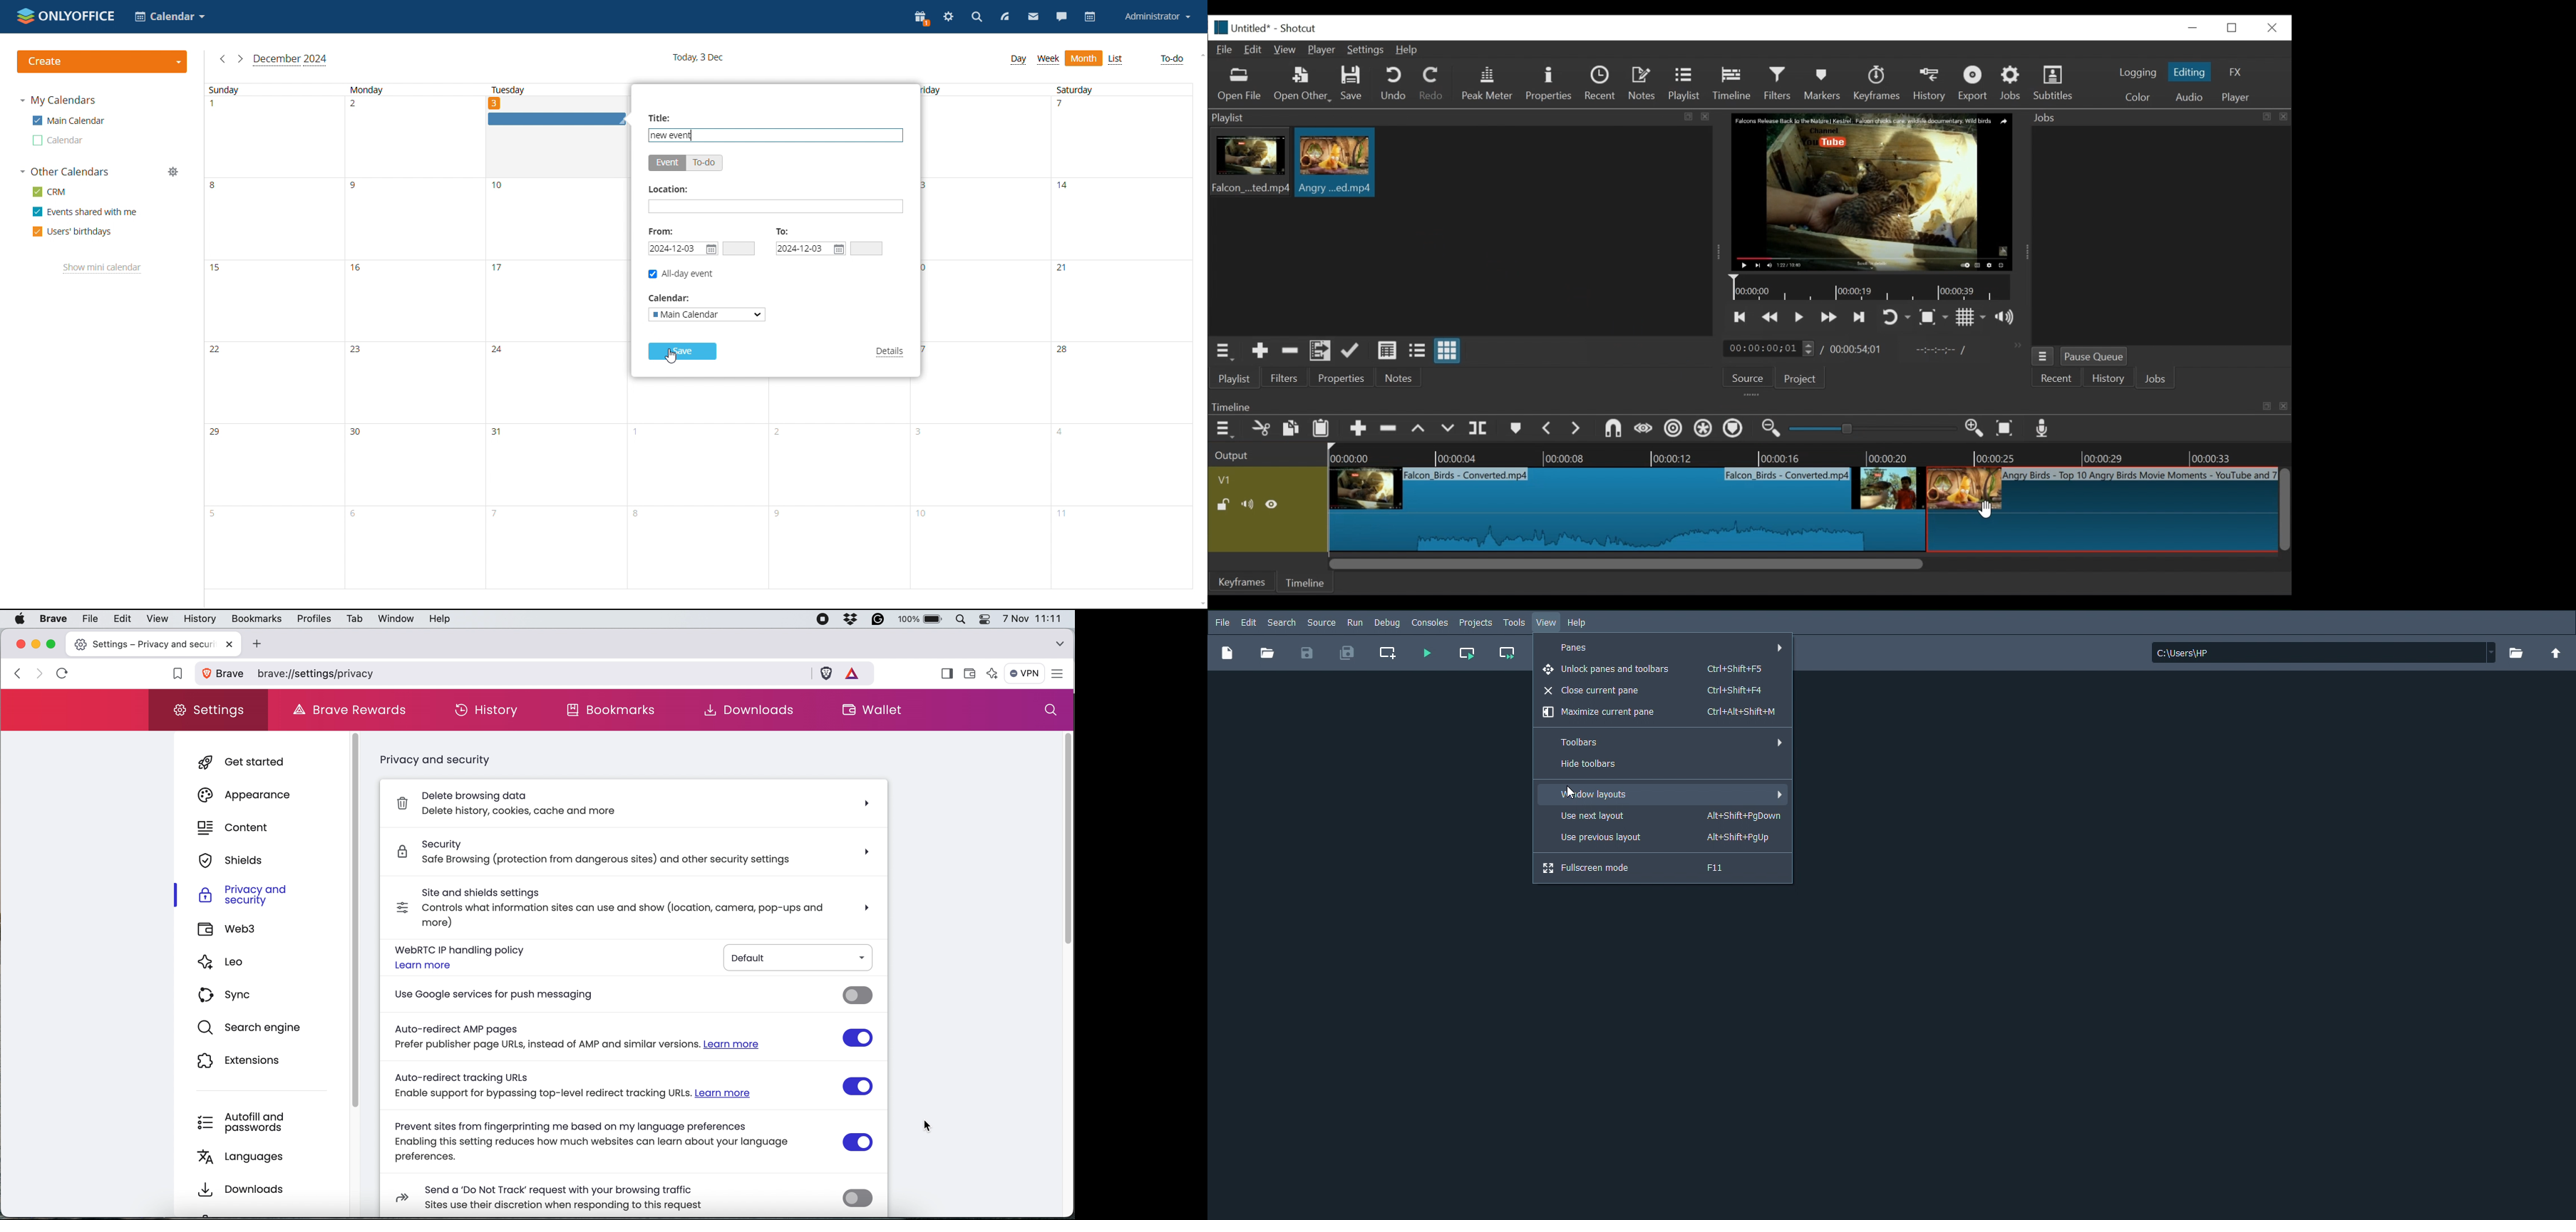 The width and height of the screenshot is (2576, 1232). Describe the element at coordinates (1243, 582) in the screenshot. I see `Keyframes` at that location.